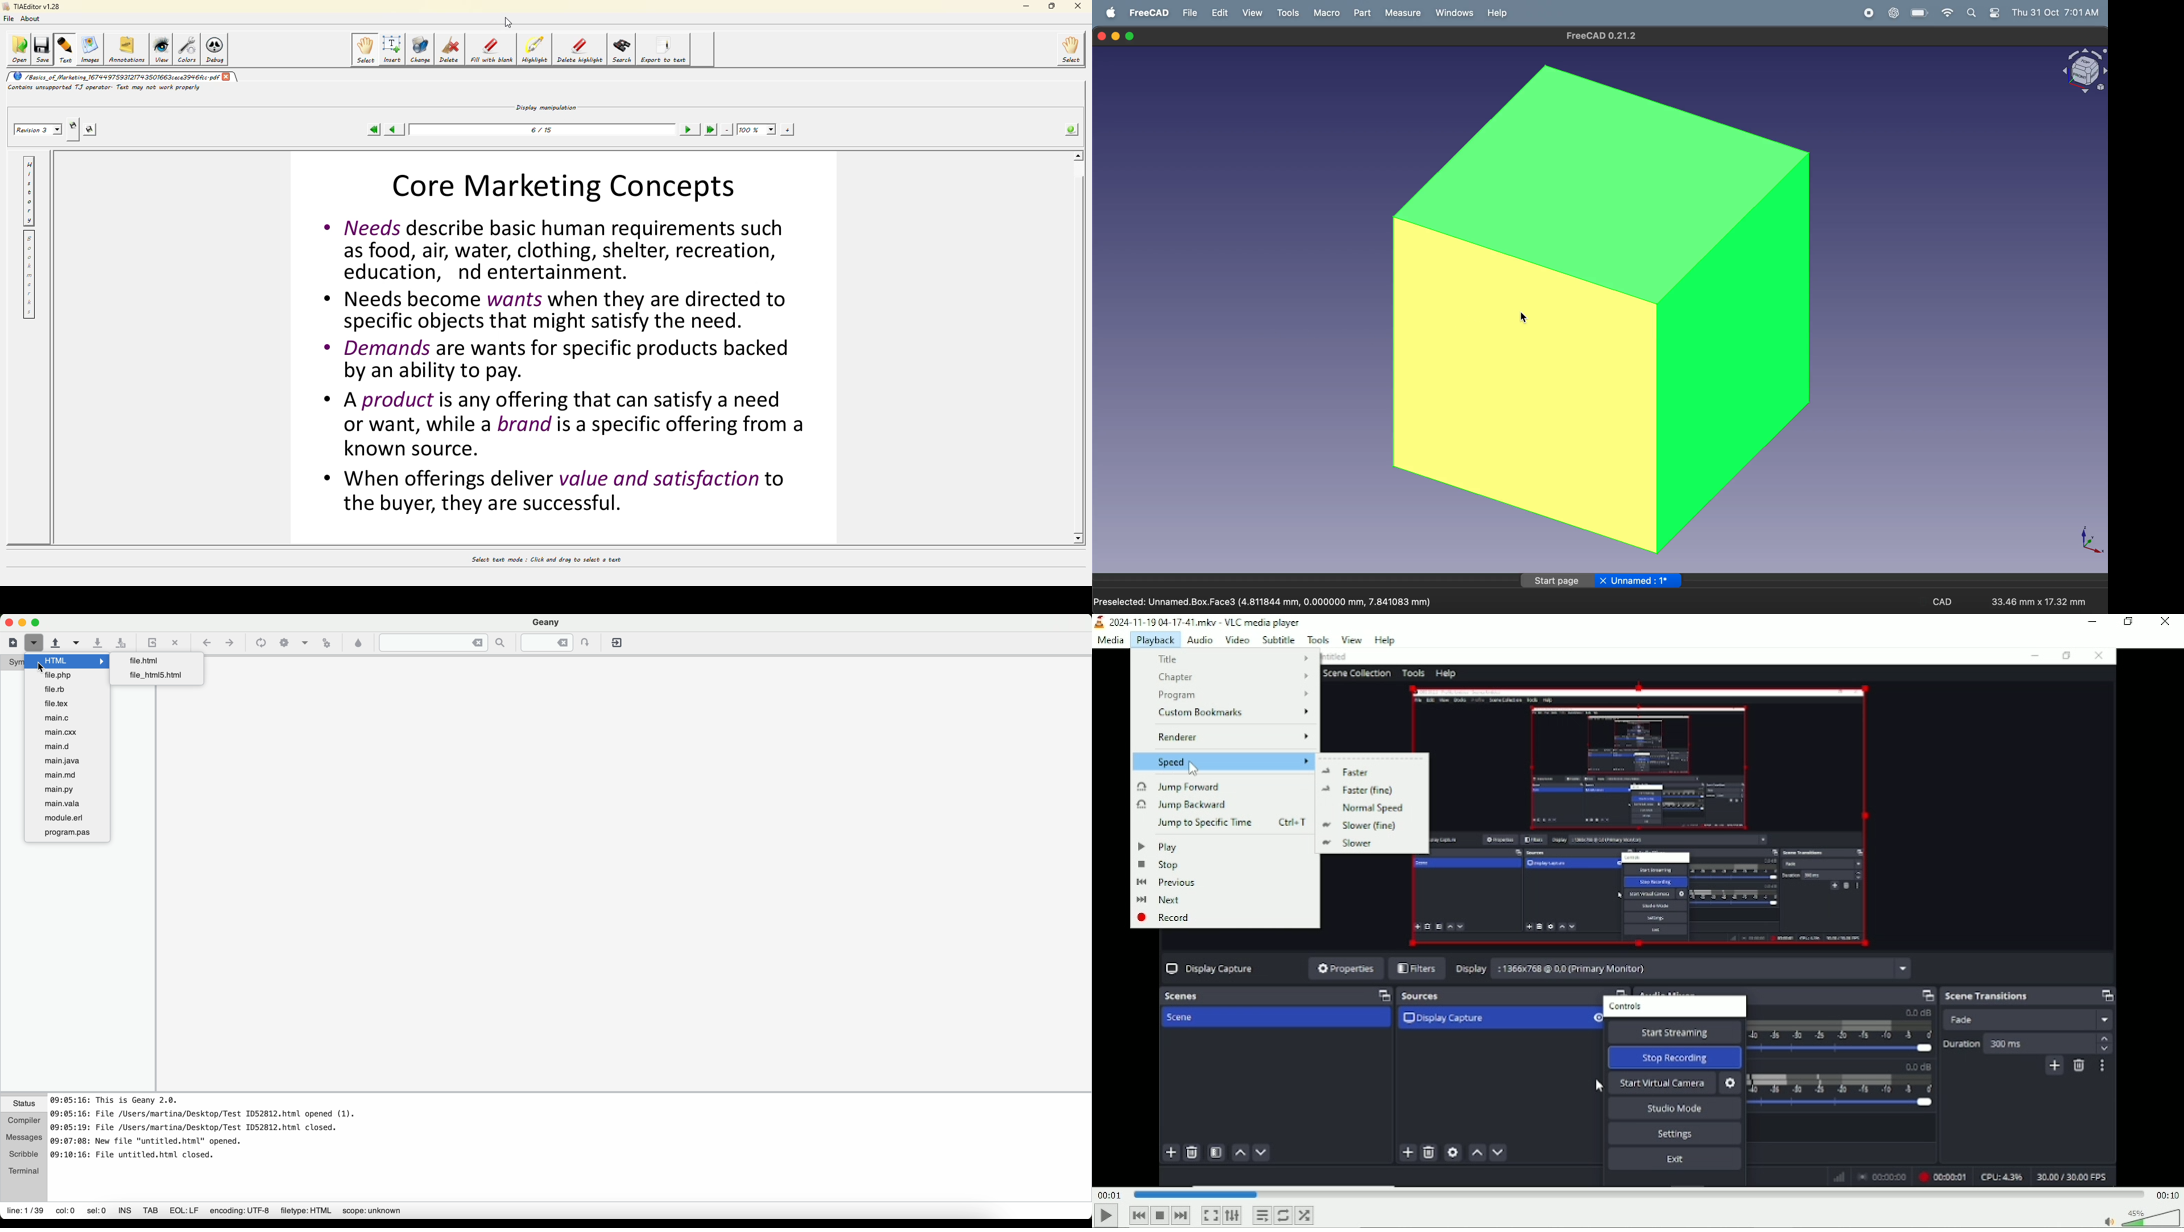  I want to click on CAD, so click(1946, 603).